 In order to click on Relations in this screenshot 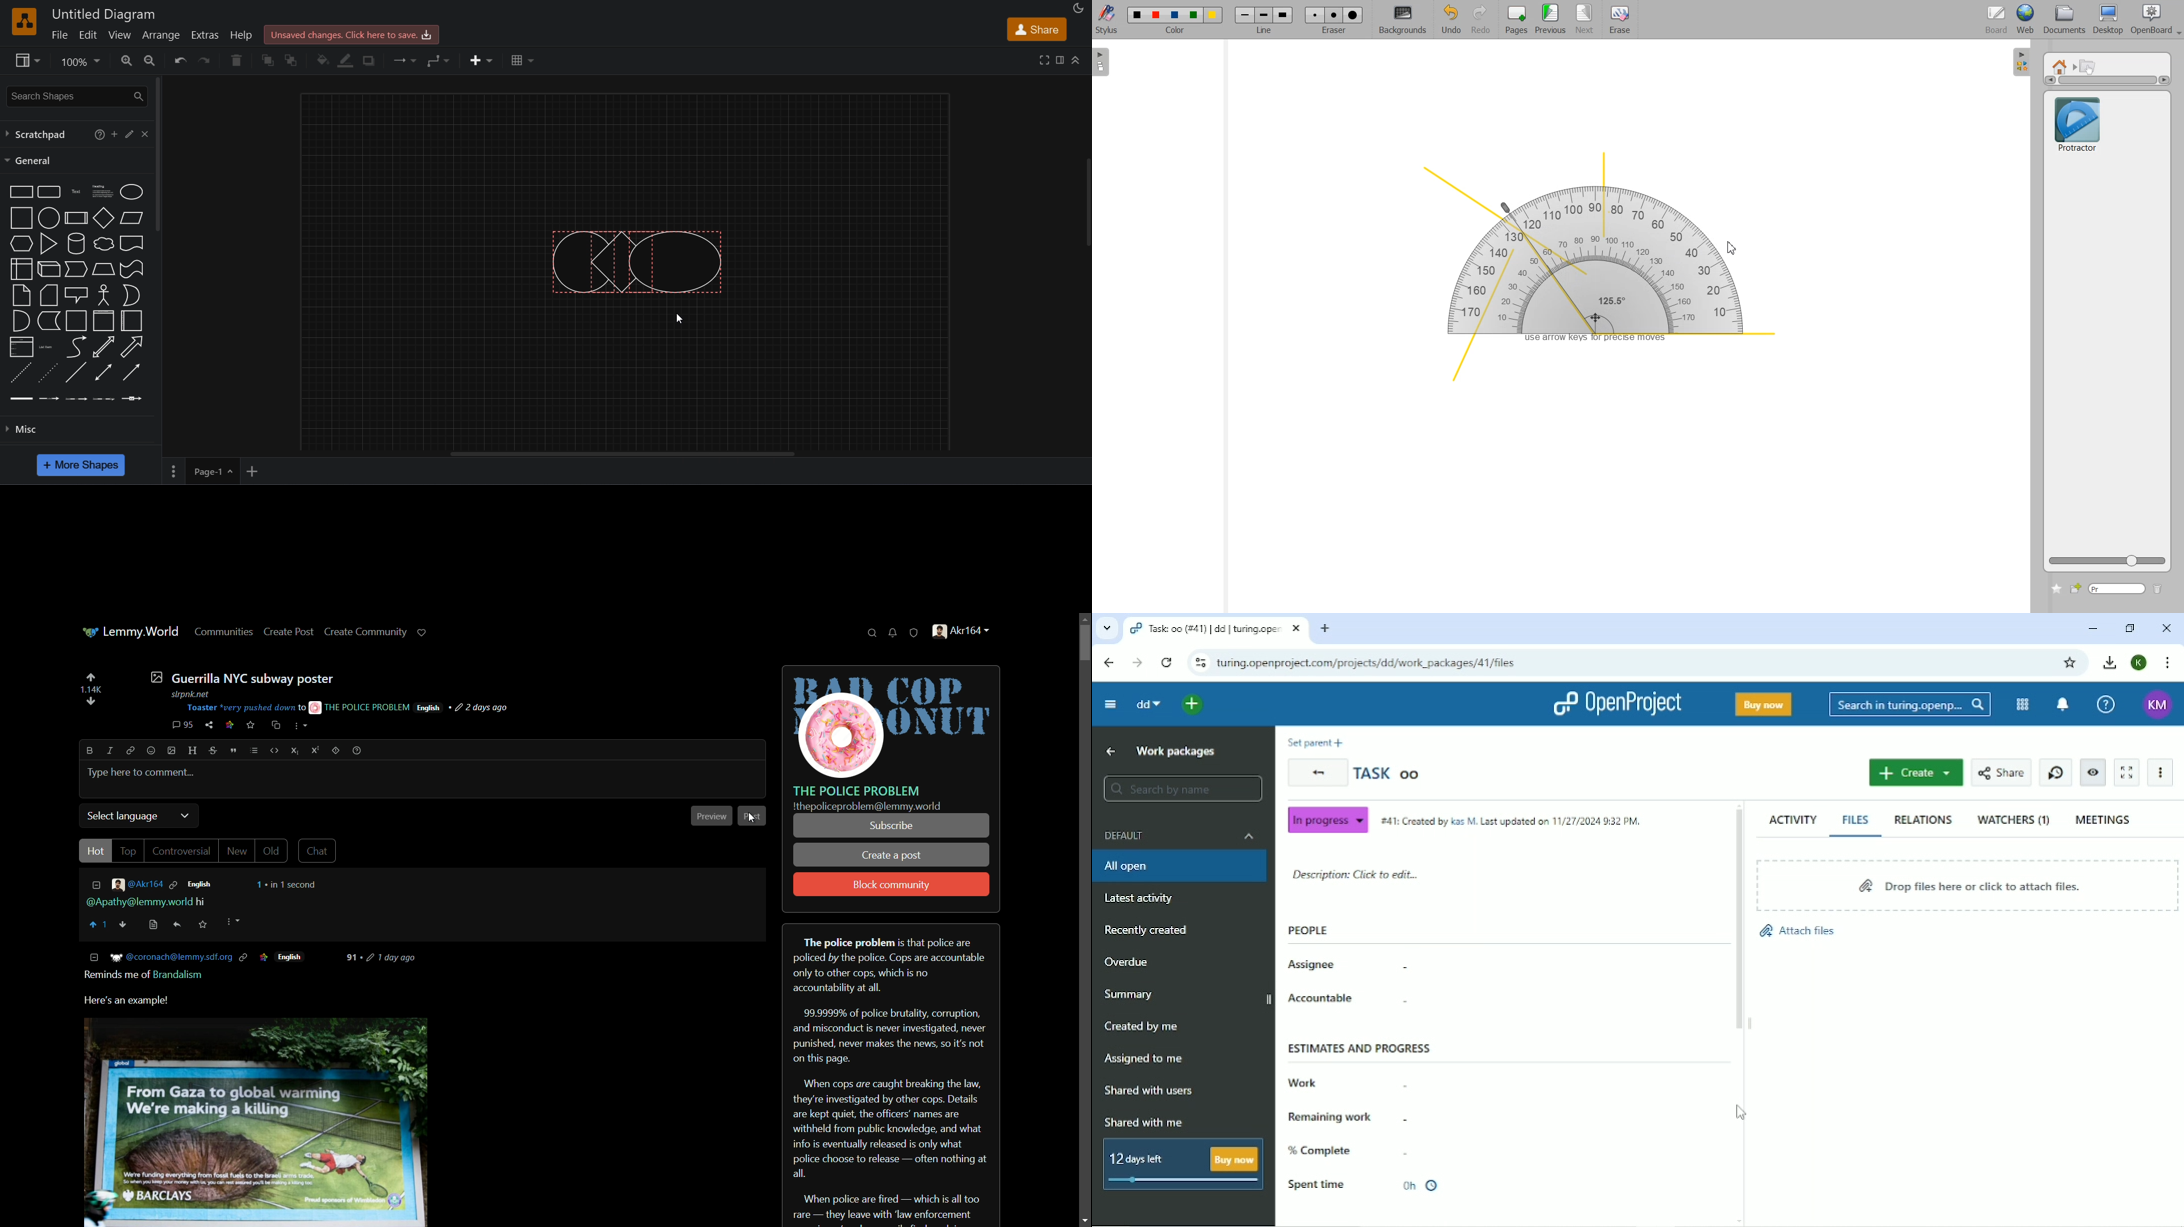, I will do `click(1926, 821)`.